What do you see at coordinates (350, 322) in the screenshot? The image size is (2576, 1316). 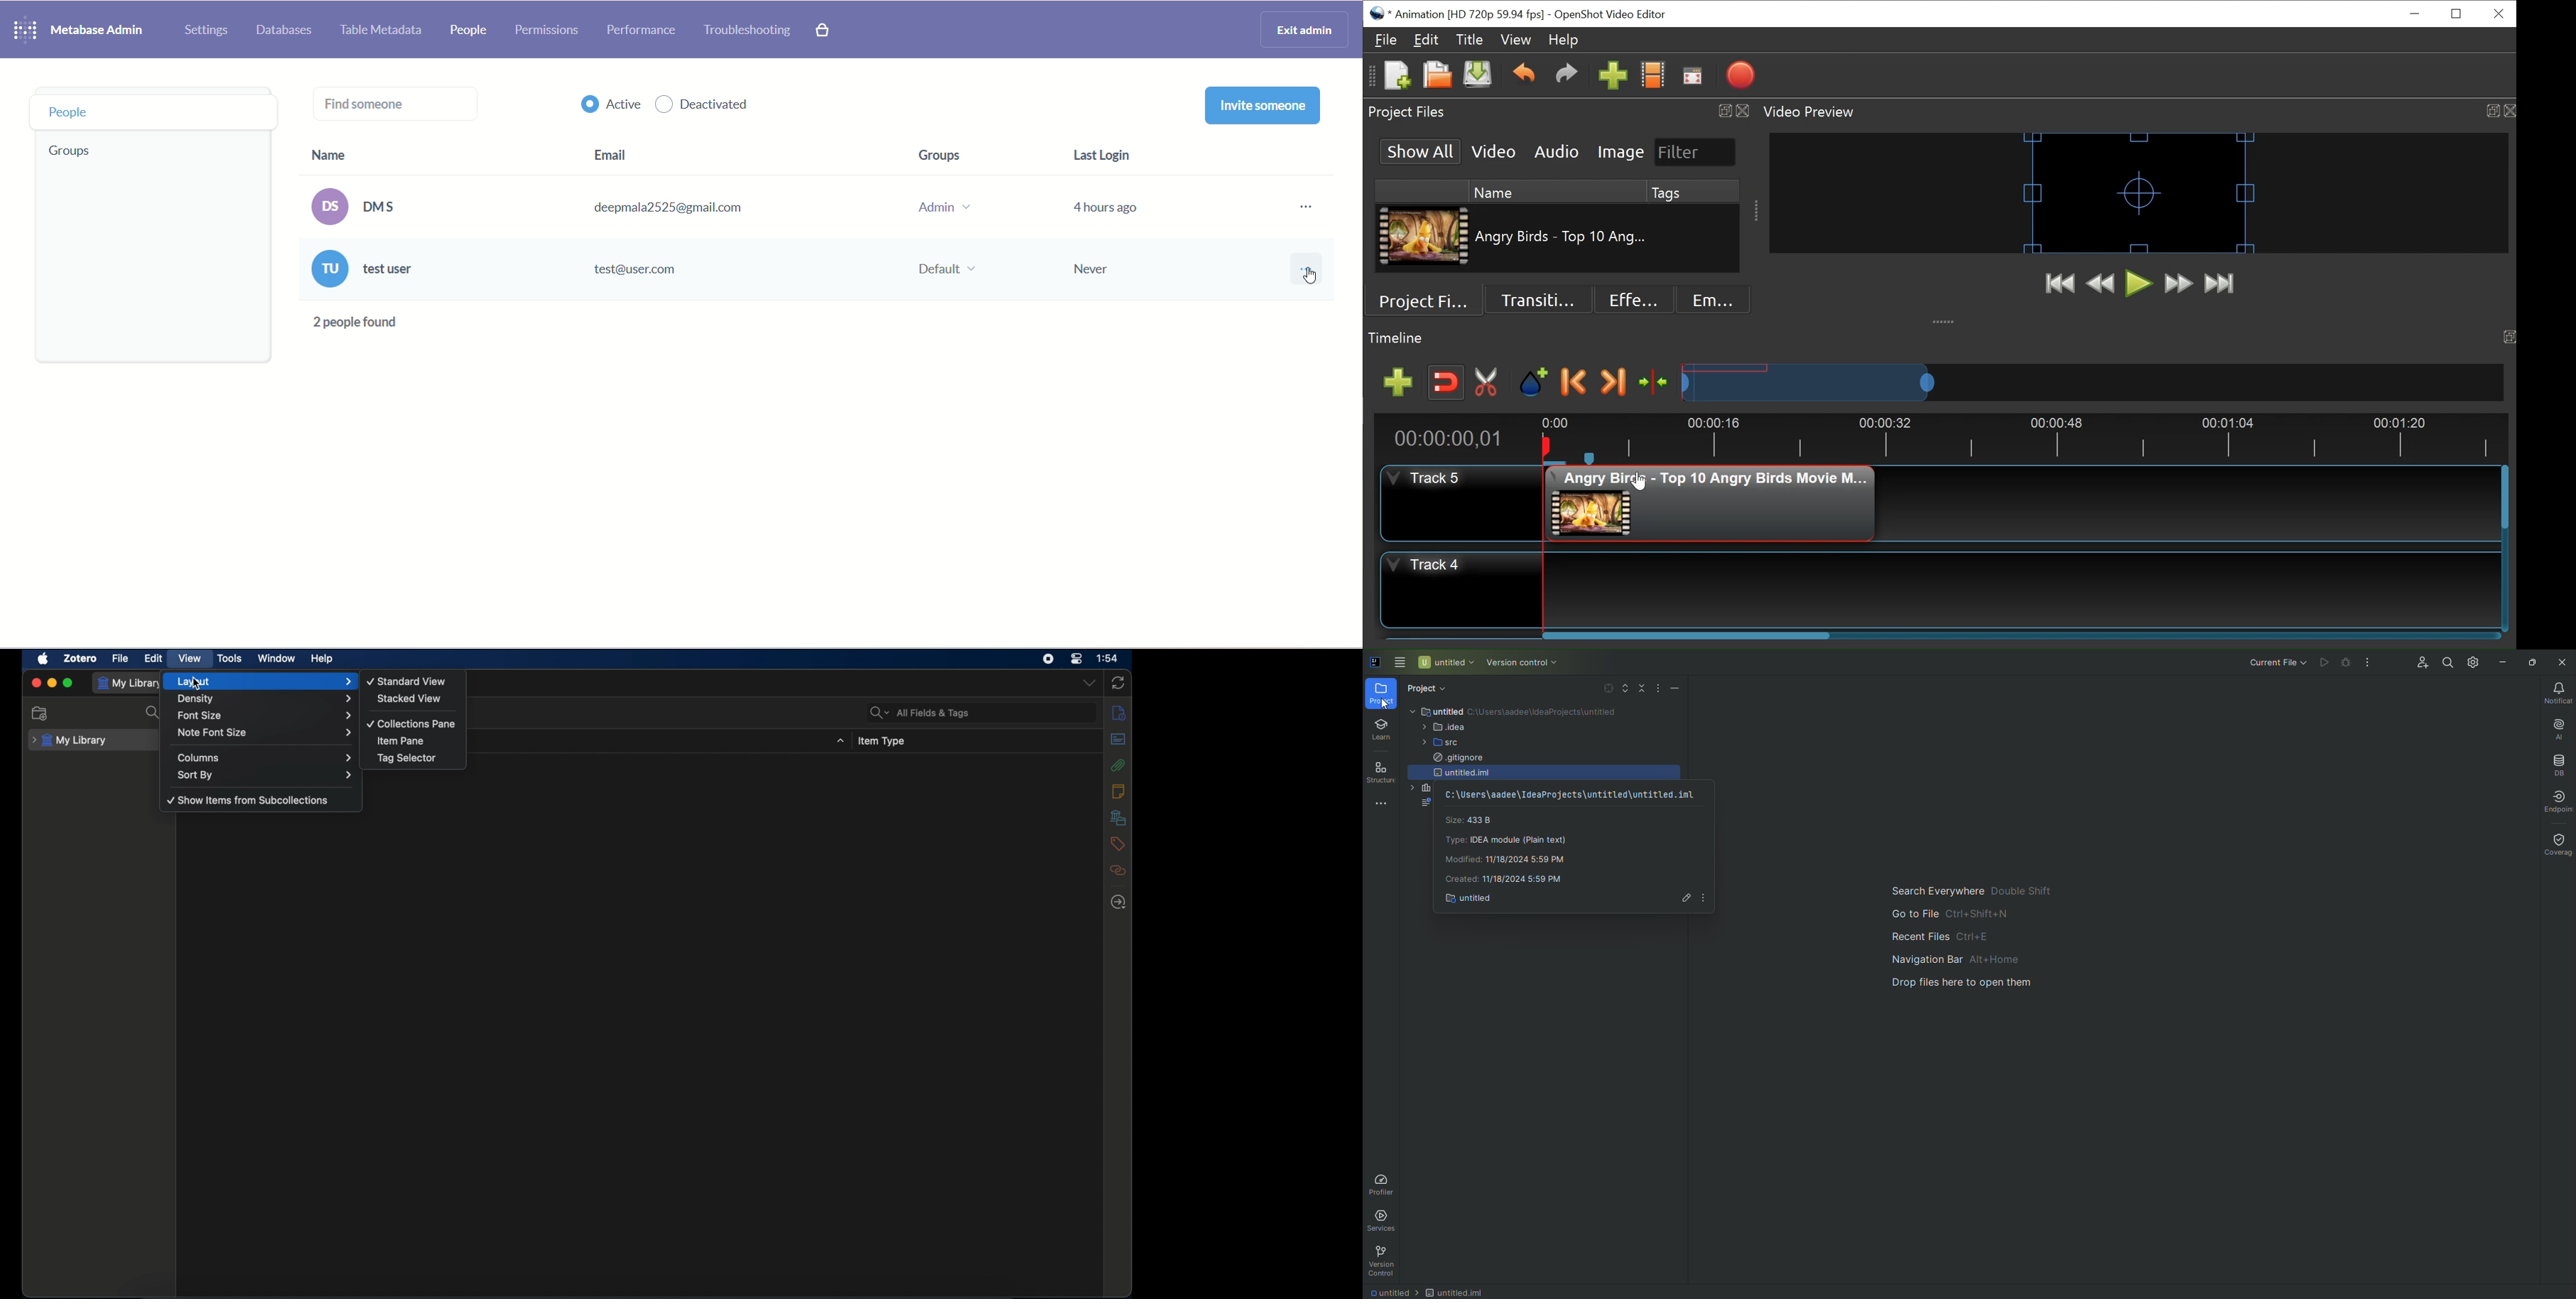 I see `text` at bounding box center [350, 322].